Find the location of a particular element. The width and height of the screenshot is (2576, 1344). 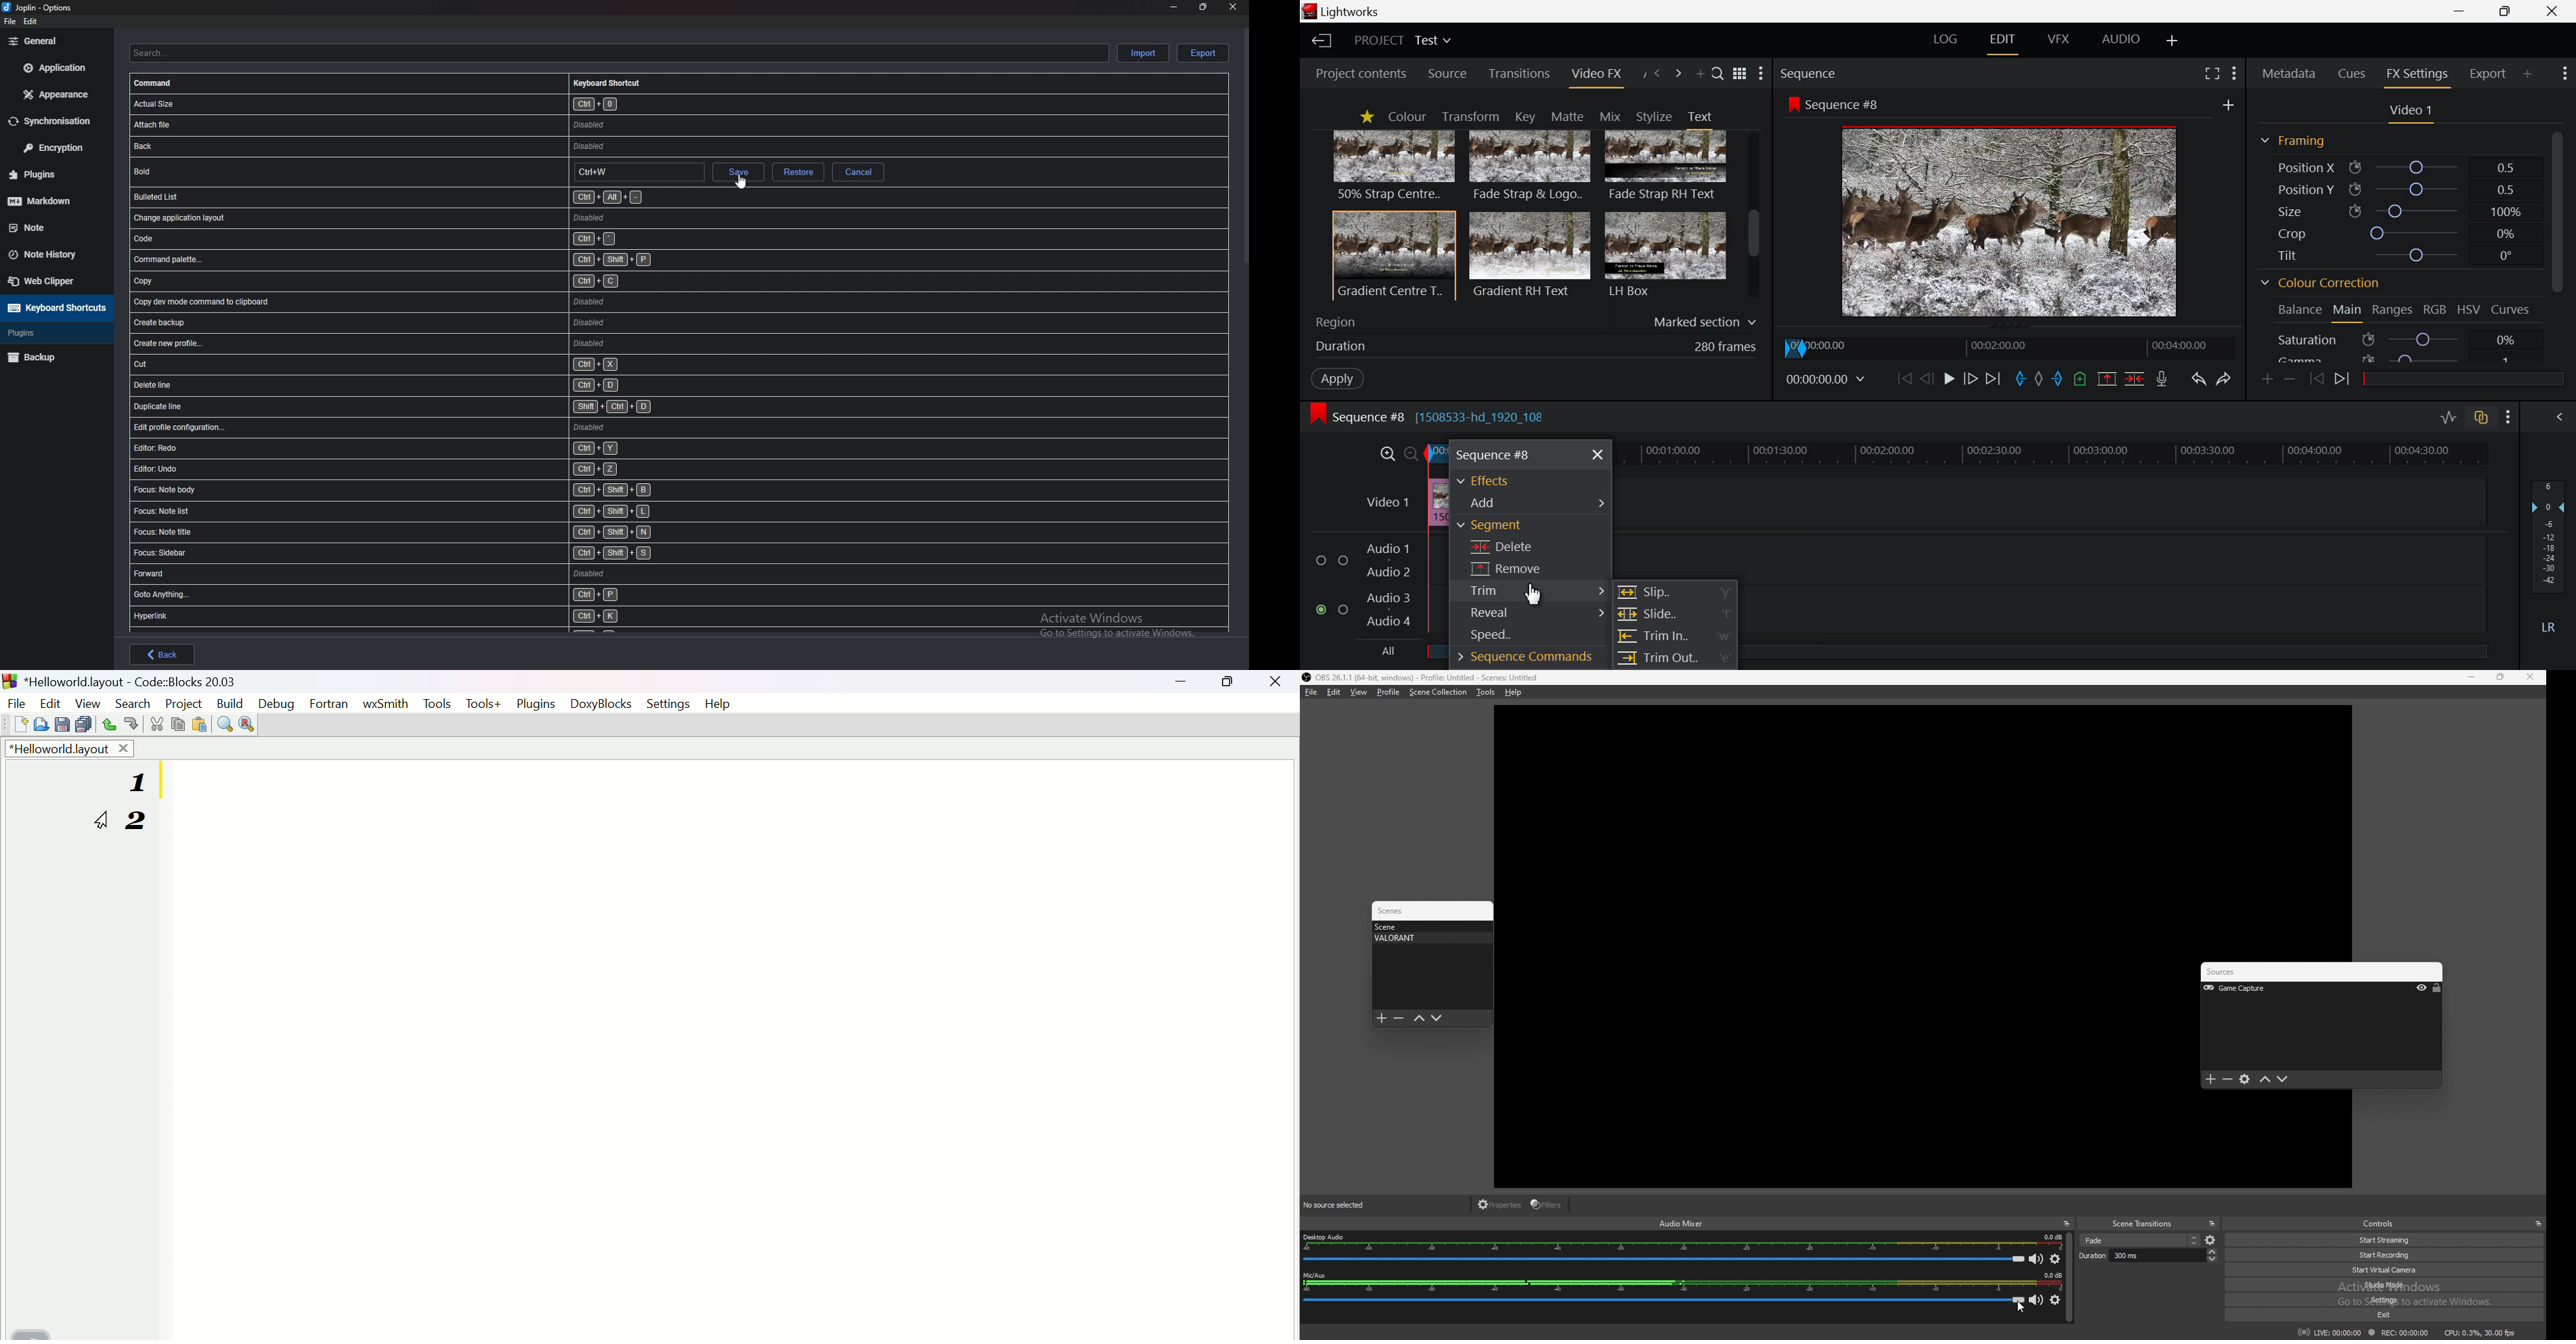

lock is located at coordinates (2437, 988).